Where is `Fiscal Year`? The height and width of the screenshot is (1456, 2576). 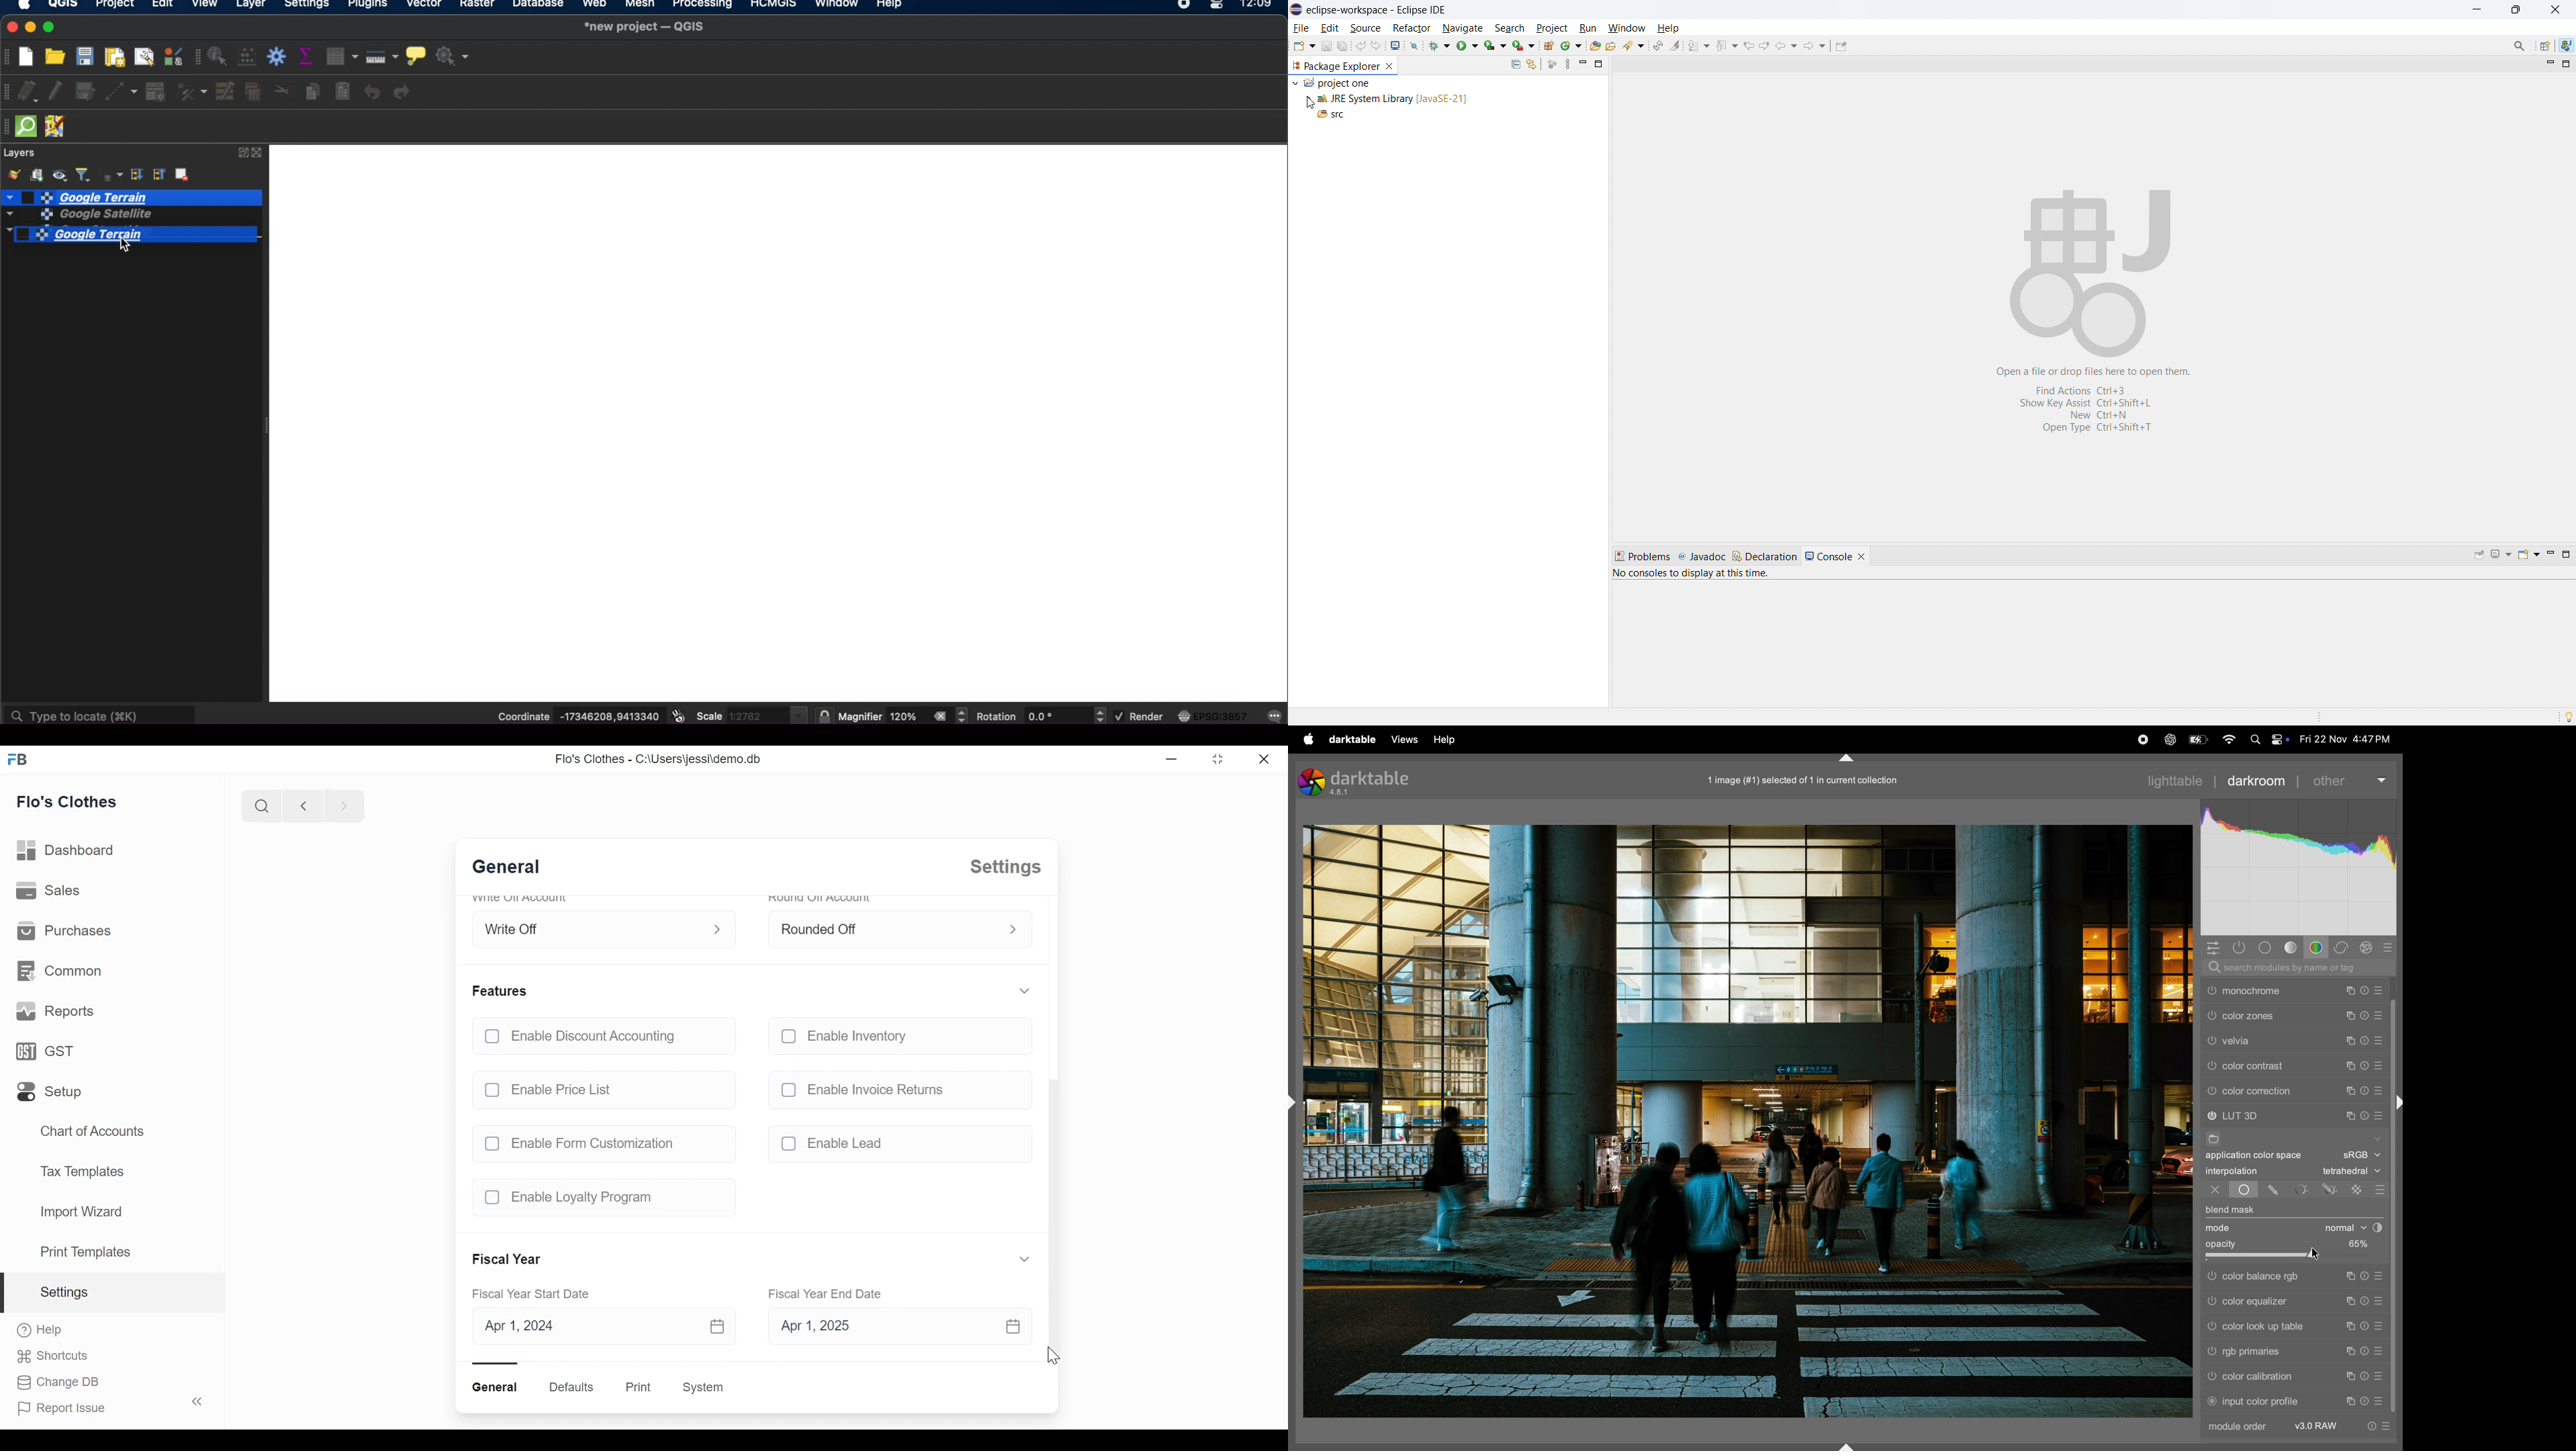 Fiscal Year is located at coordinates (509, 1260).